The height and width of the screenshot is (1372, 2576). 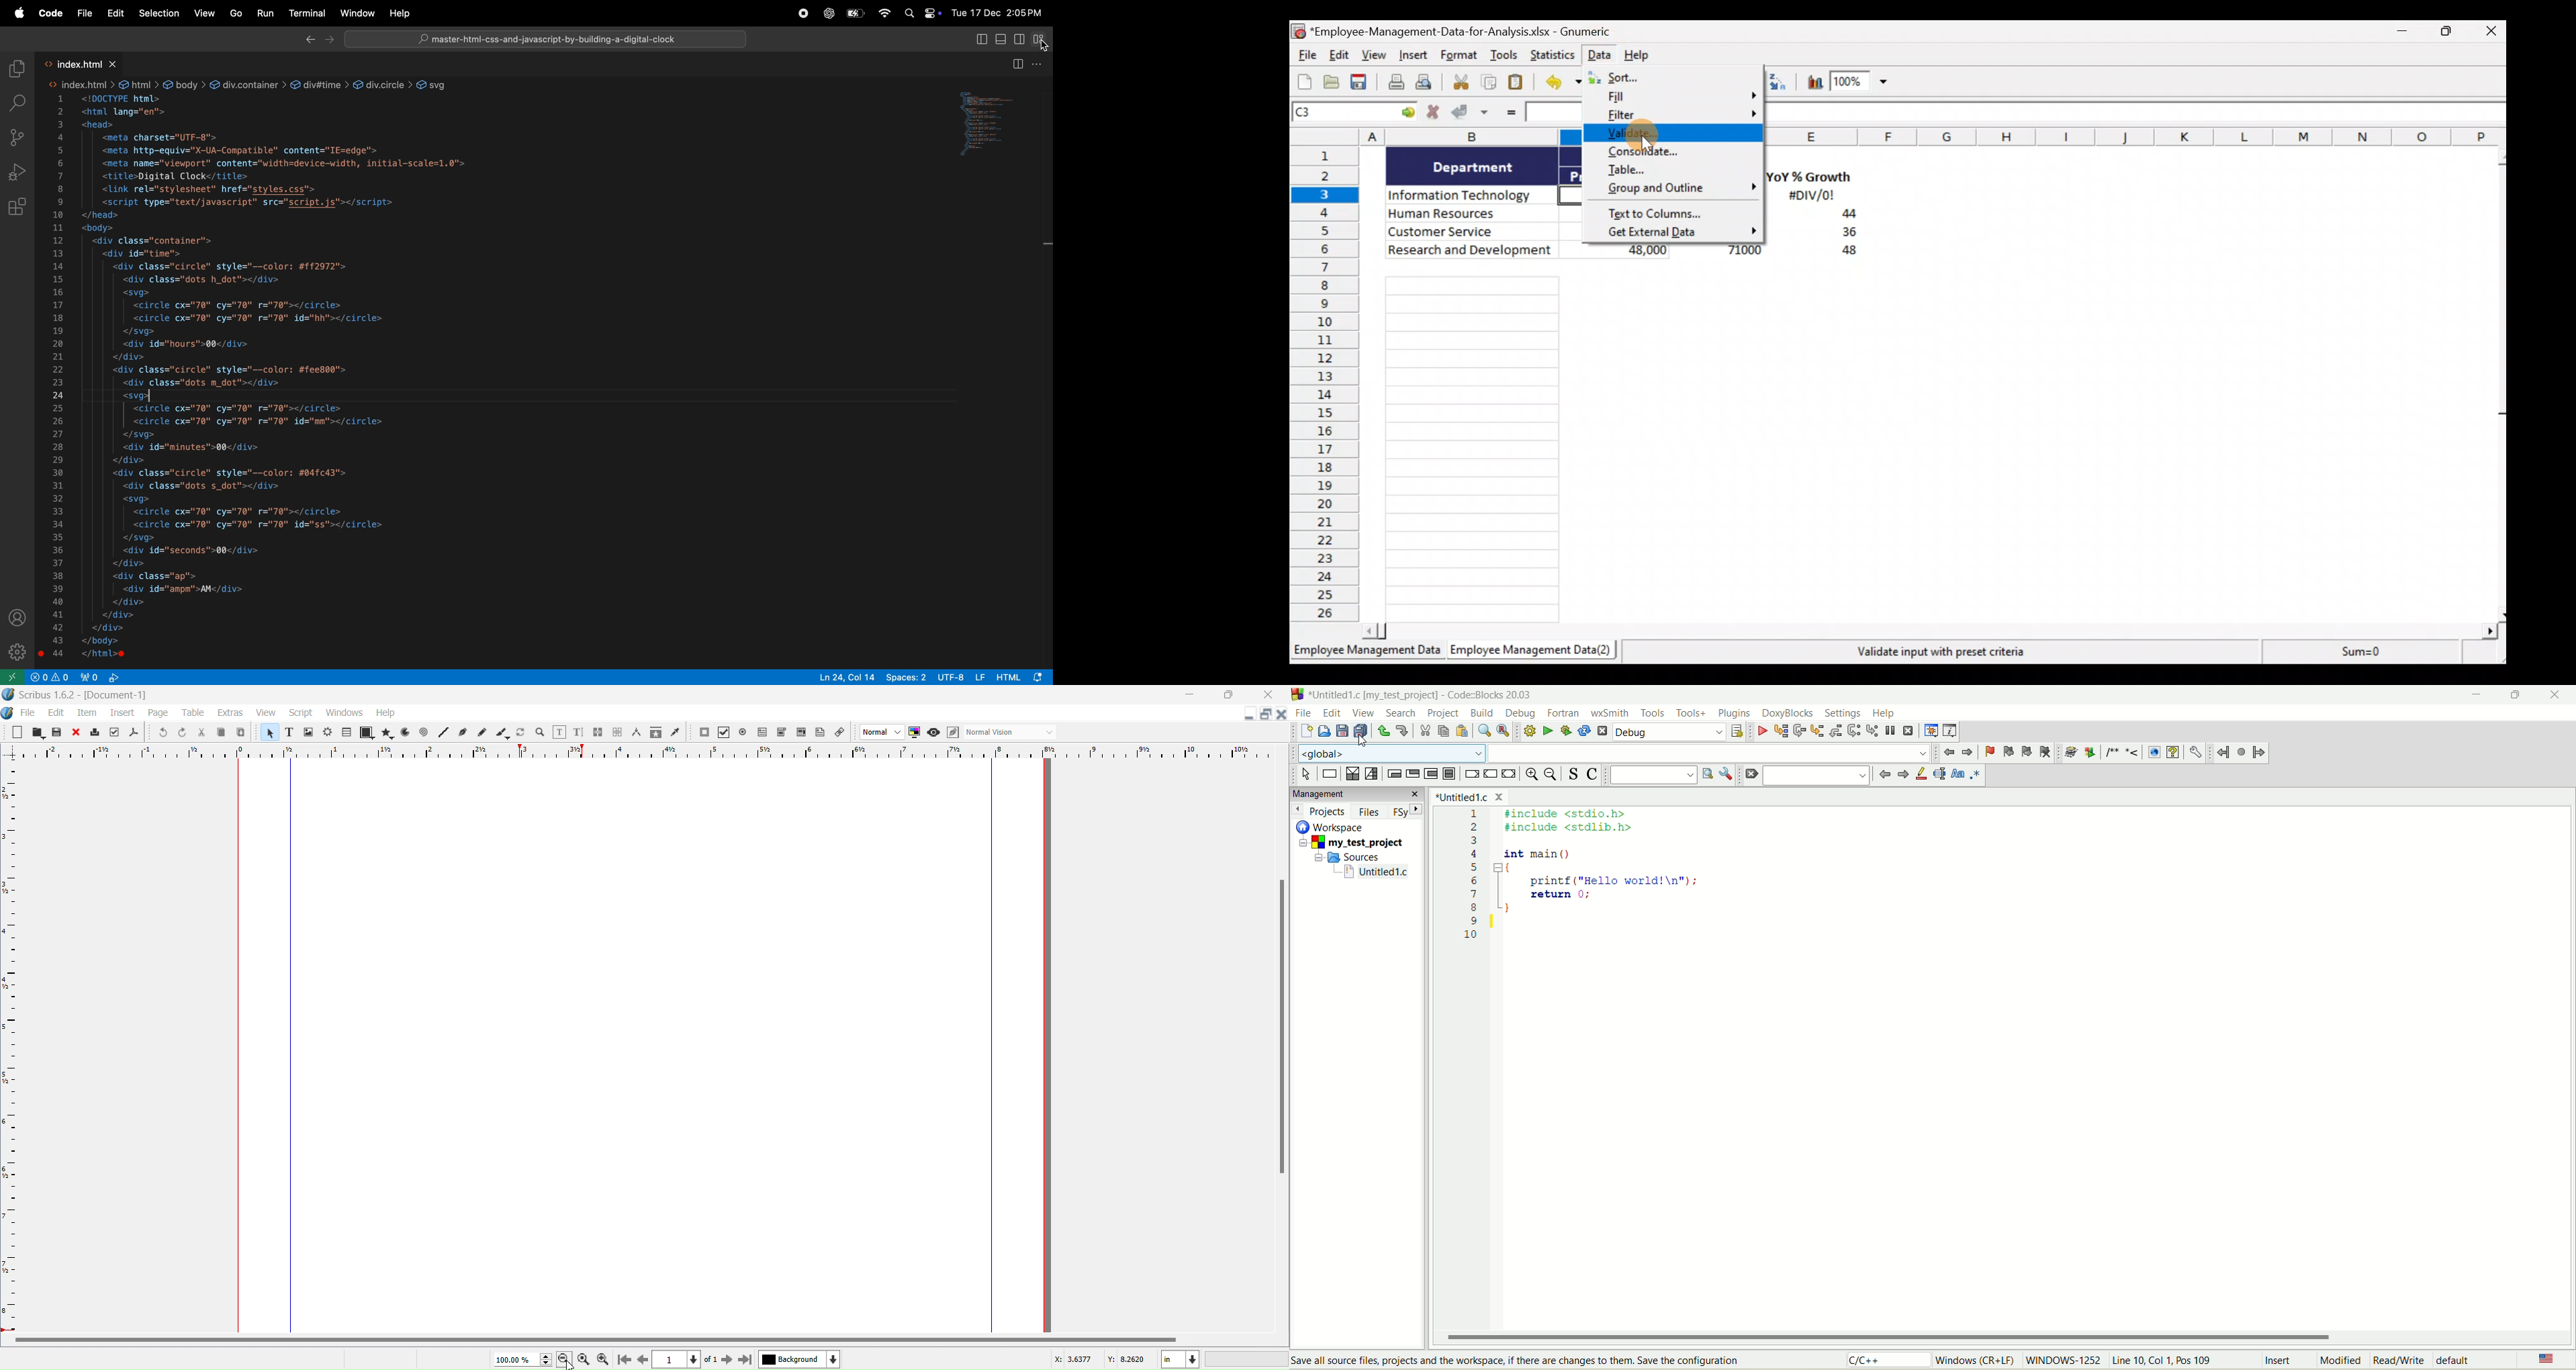 I want to click on PDF text Field, so click(x=761, y=733).